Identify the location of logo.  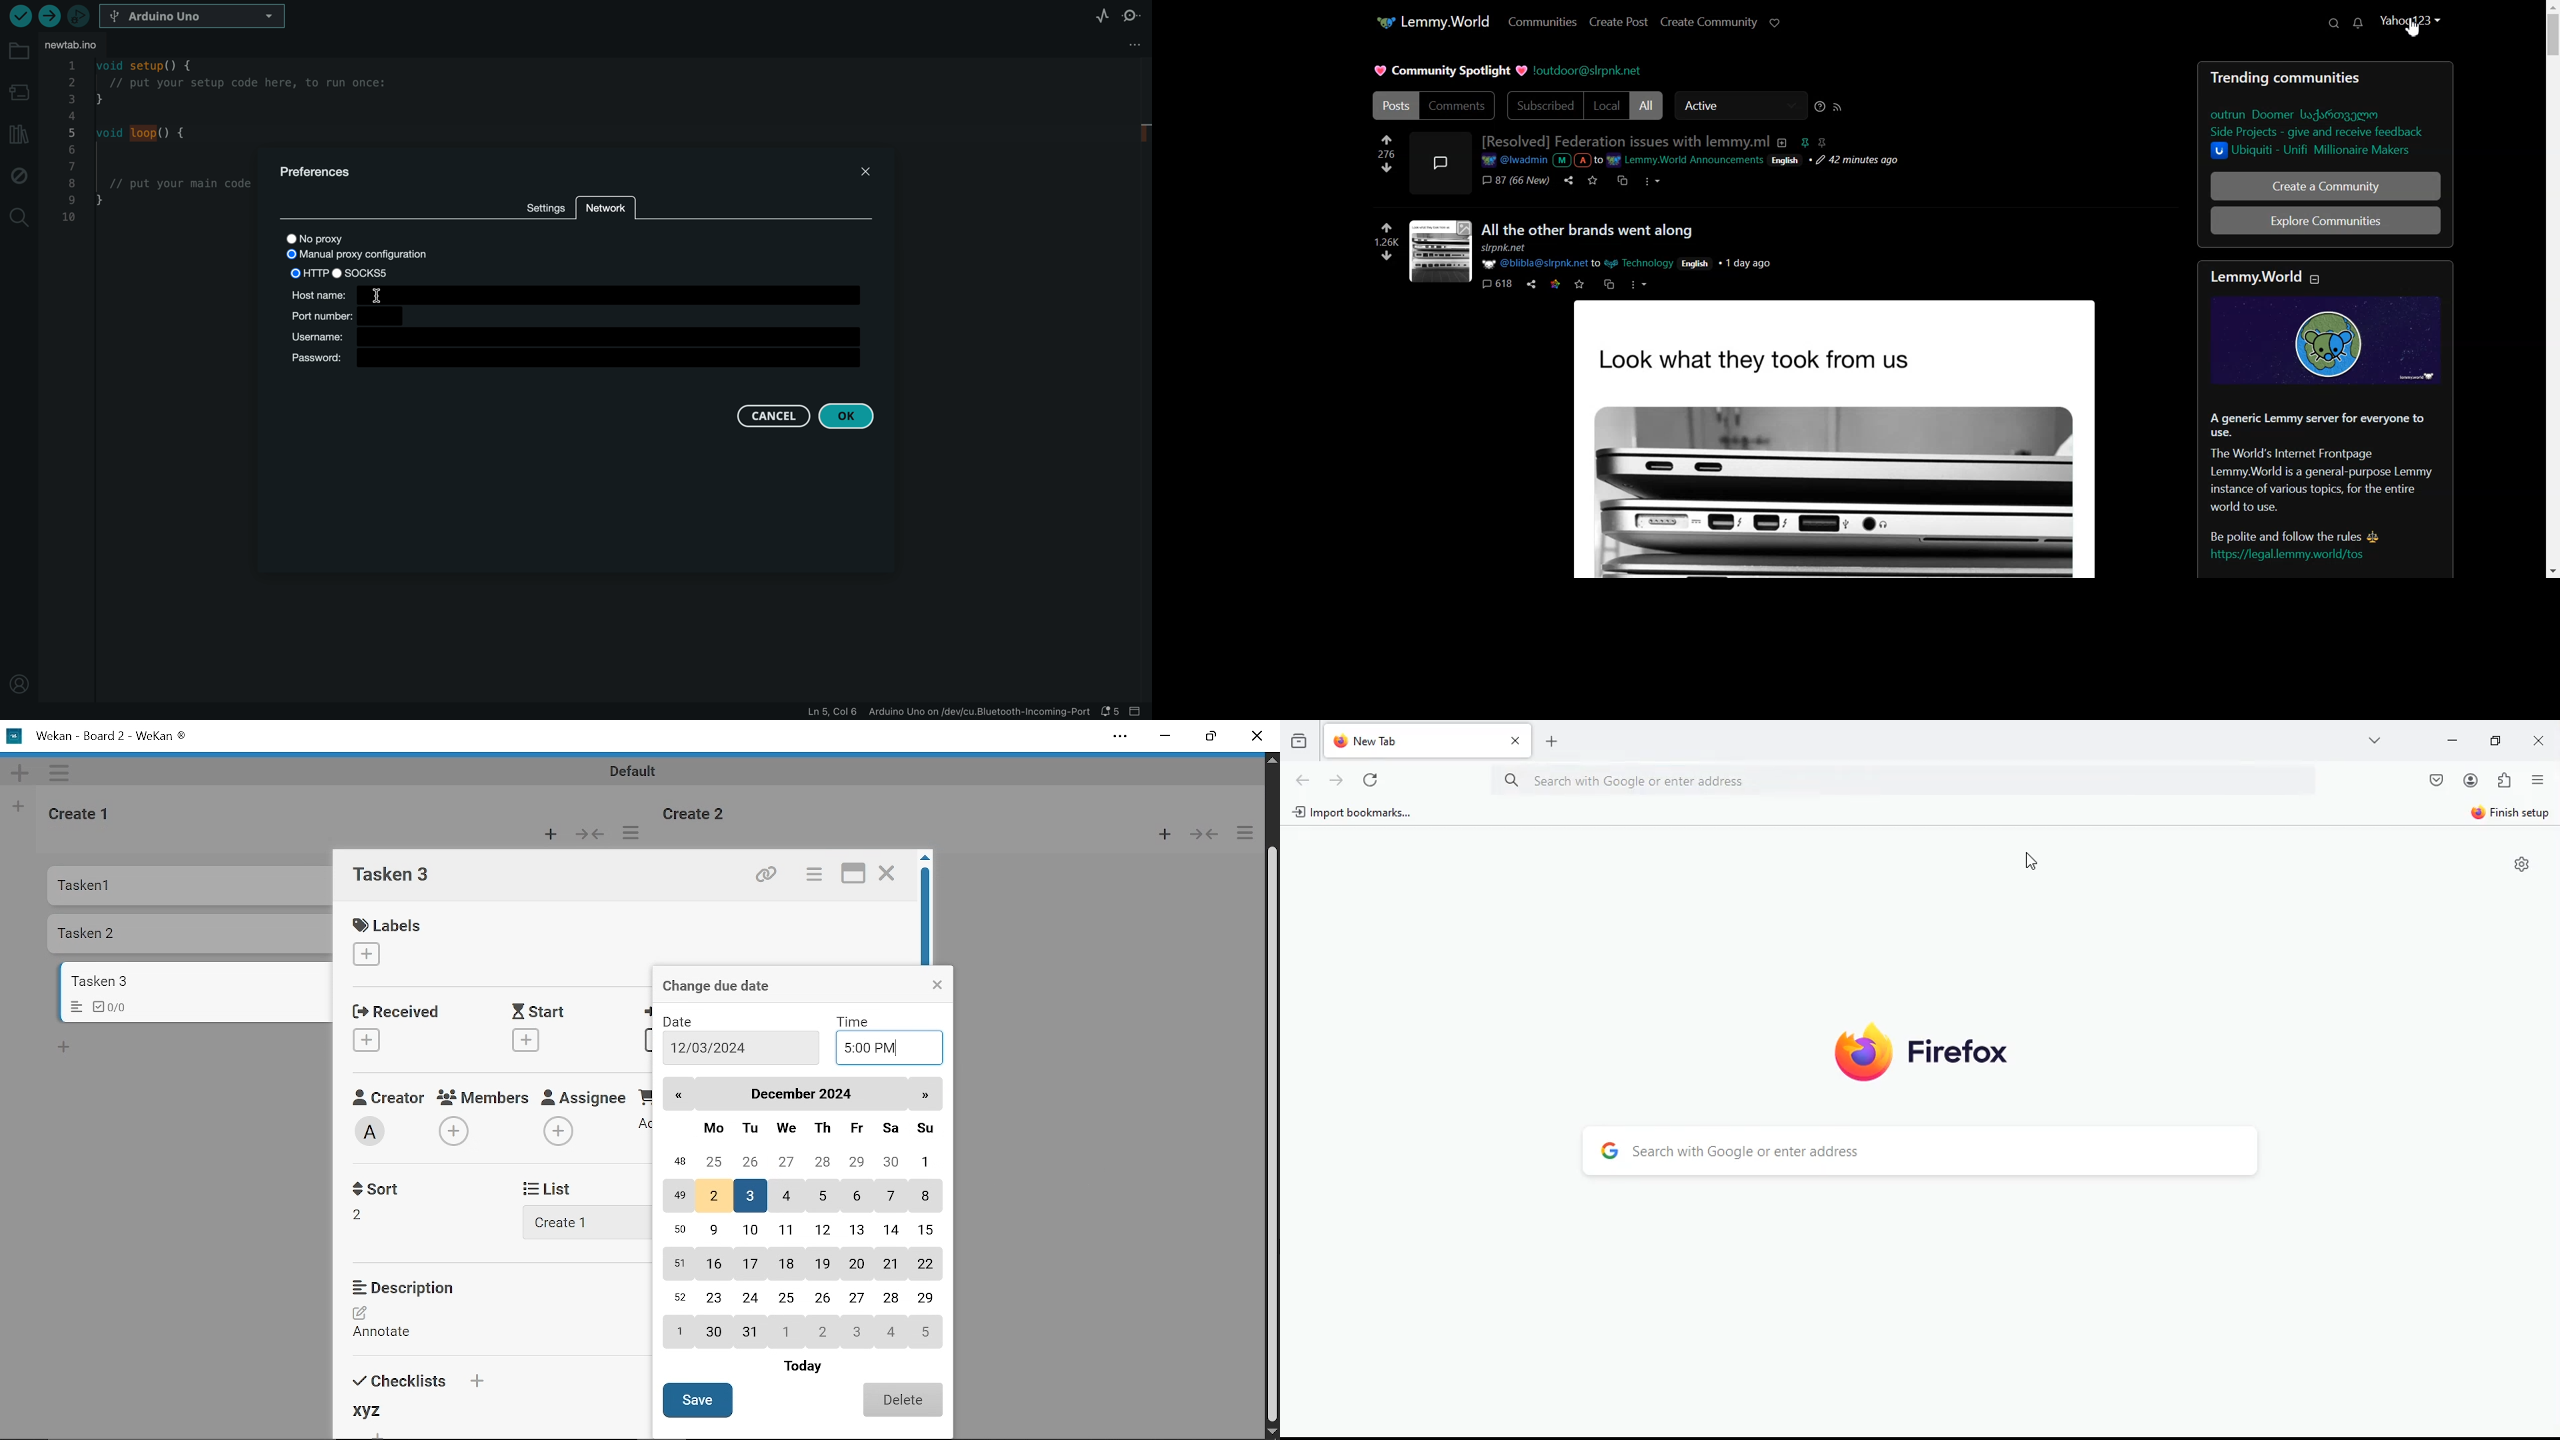
(2323, 341).